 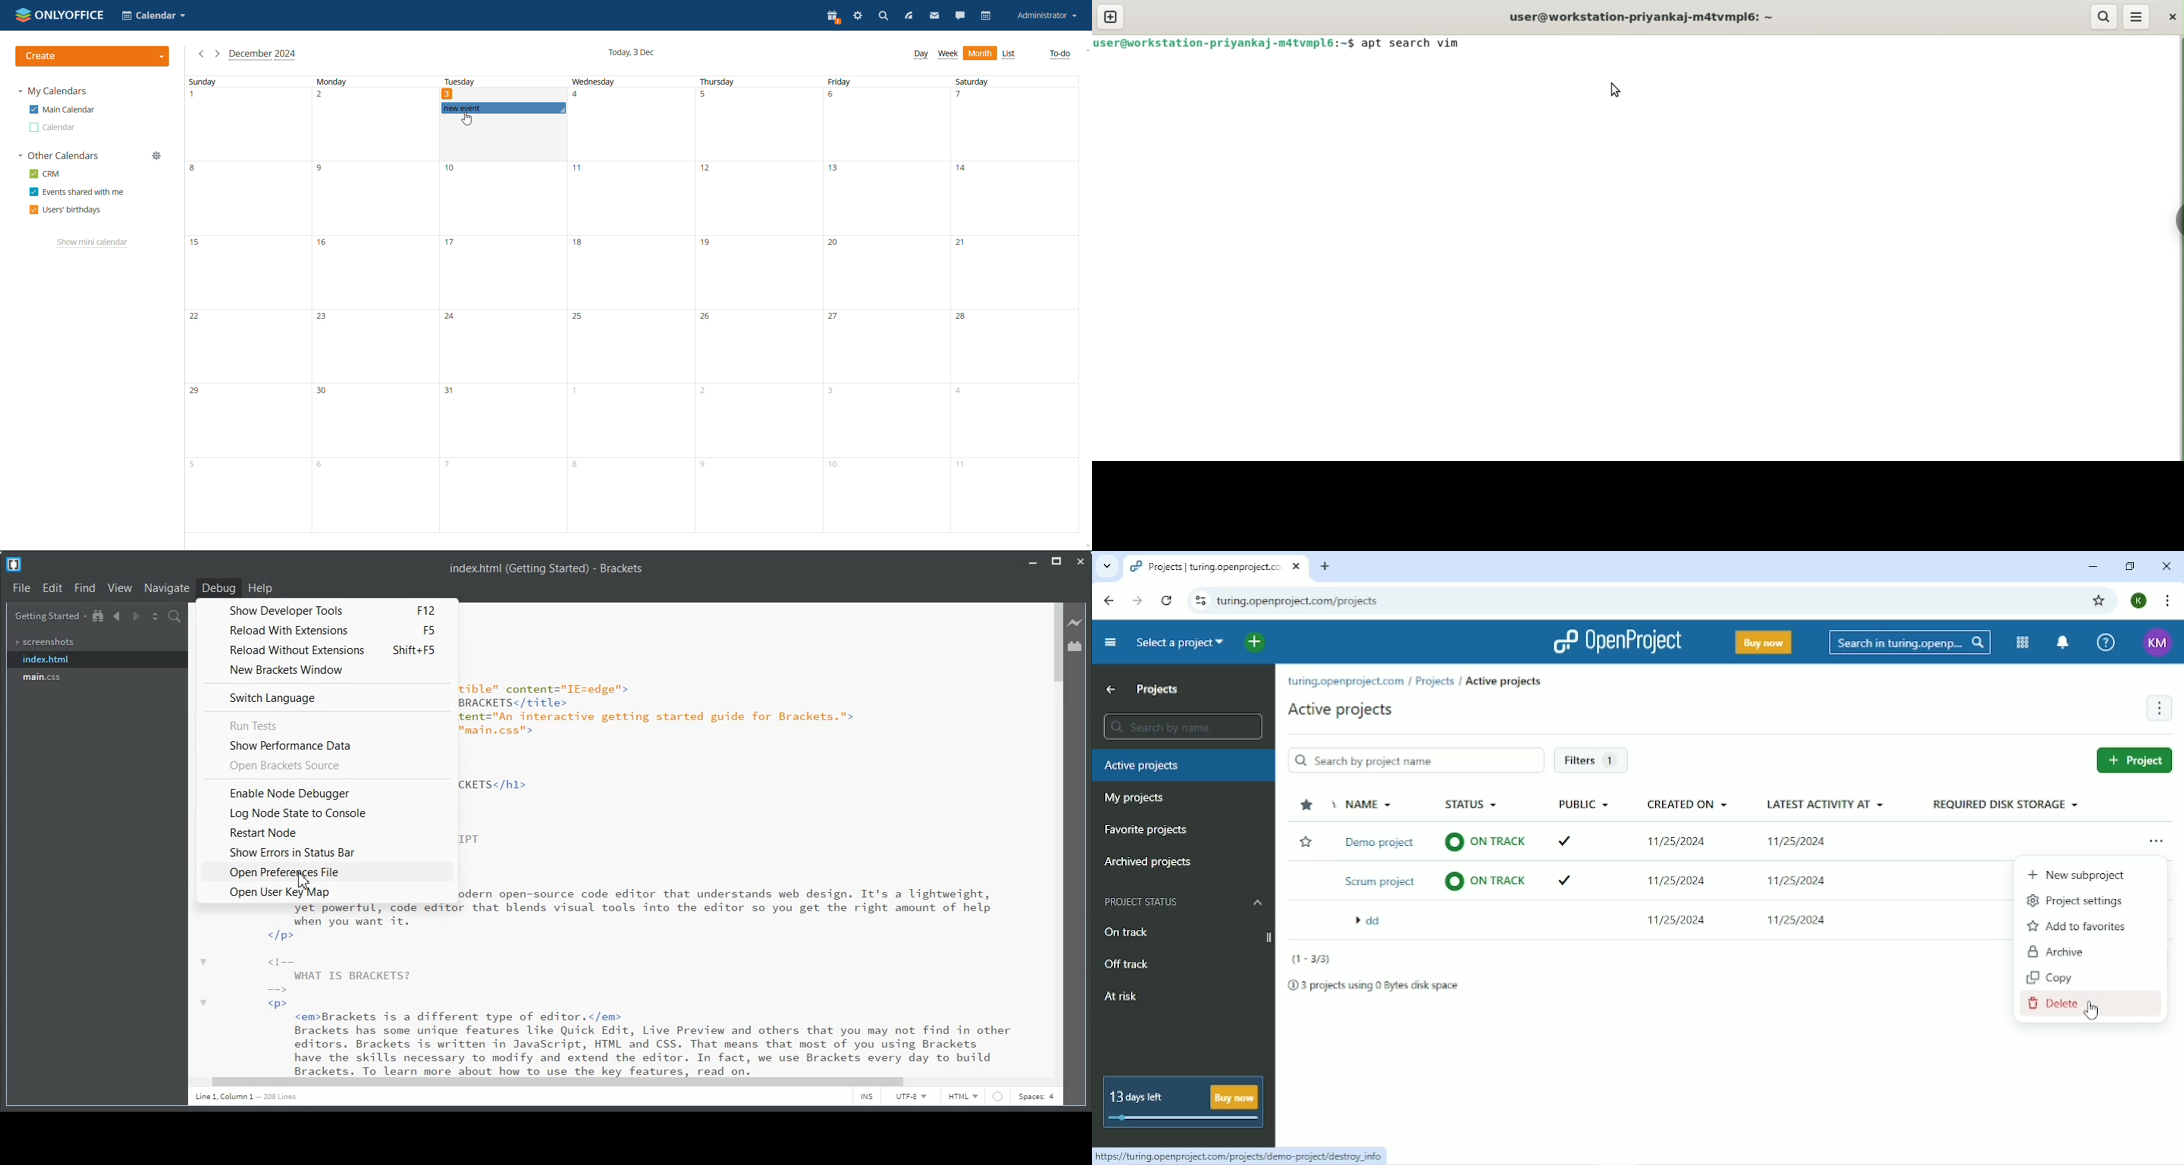 I want to click on ticked, so click(x=1572, y=842).